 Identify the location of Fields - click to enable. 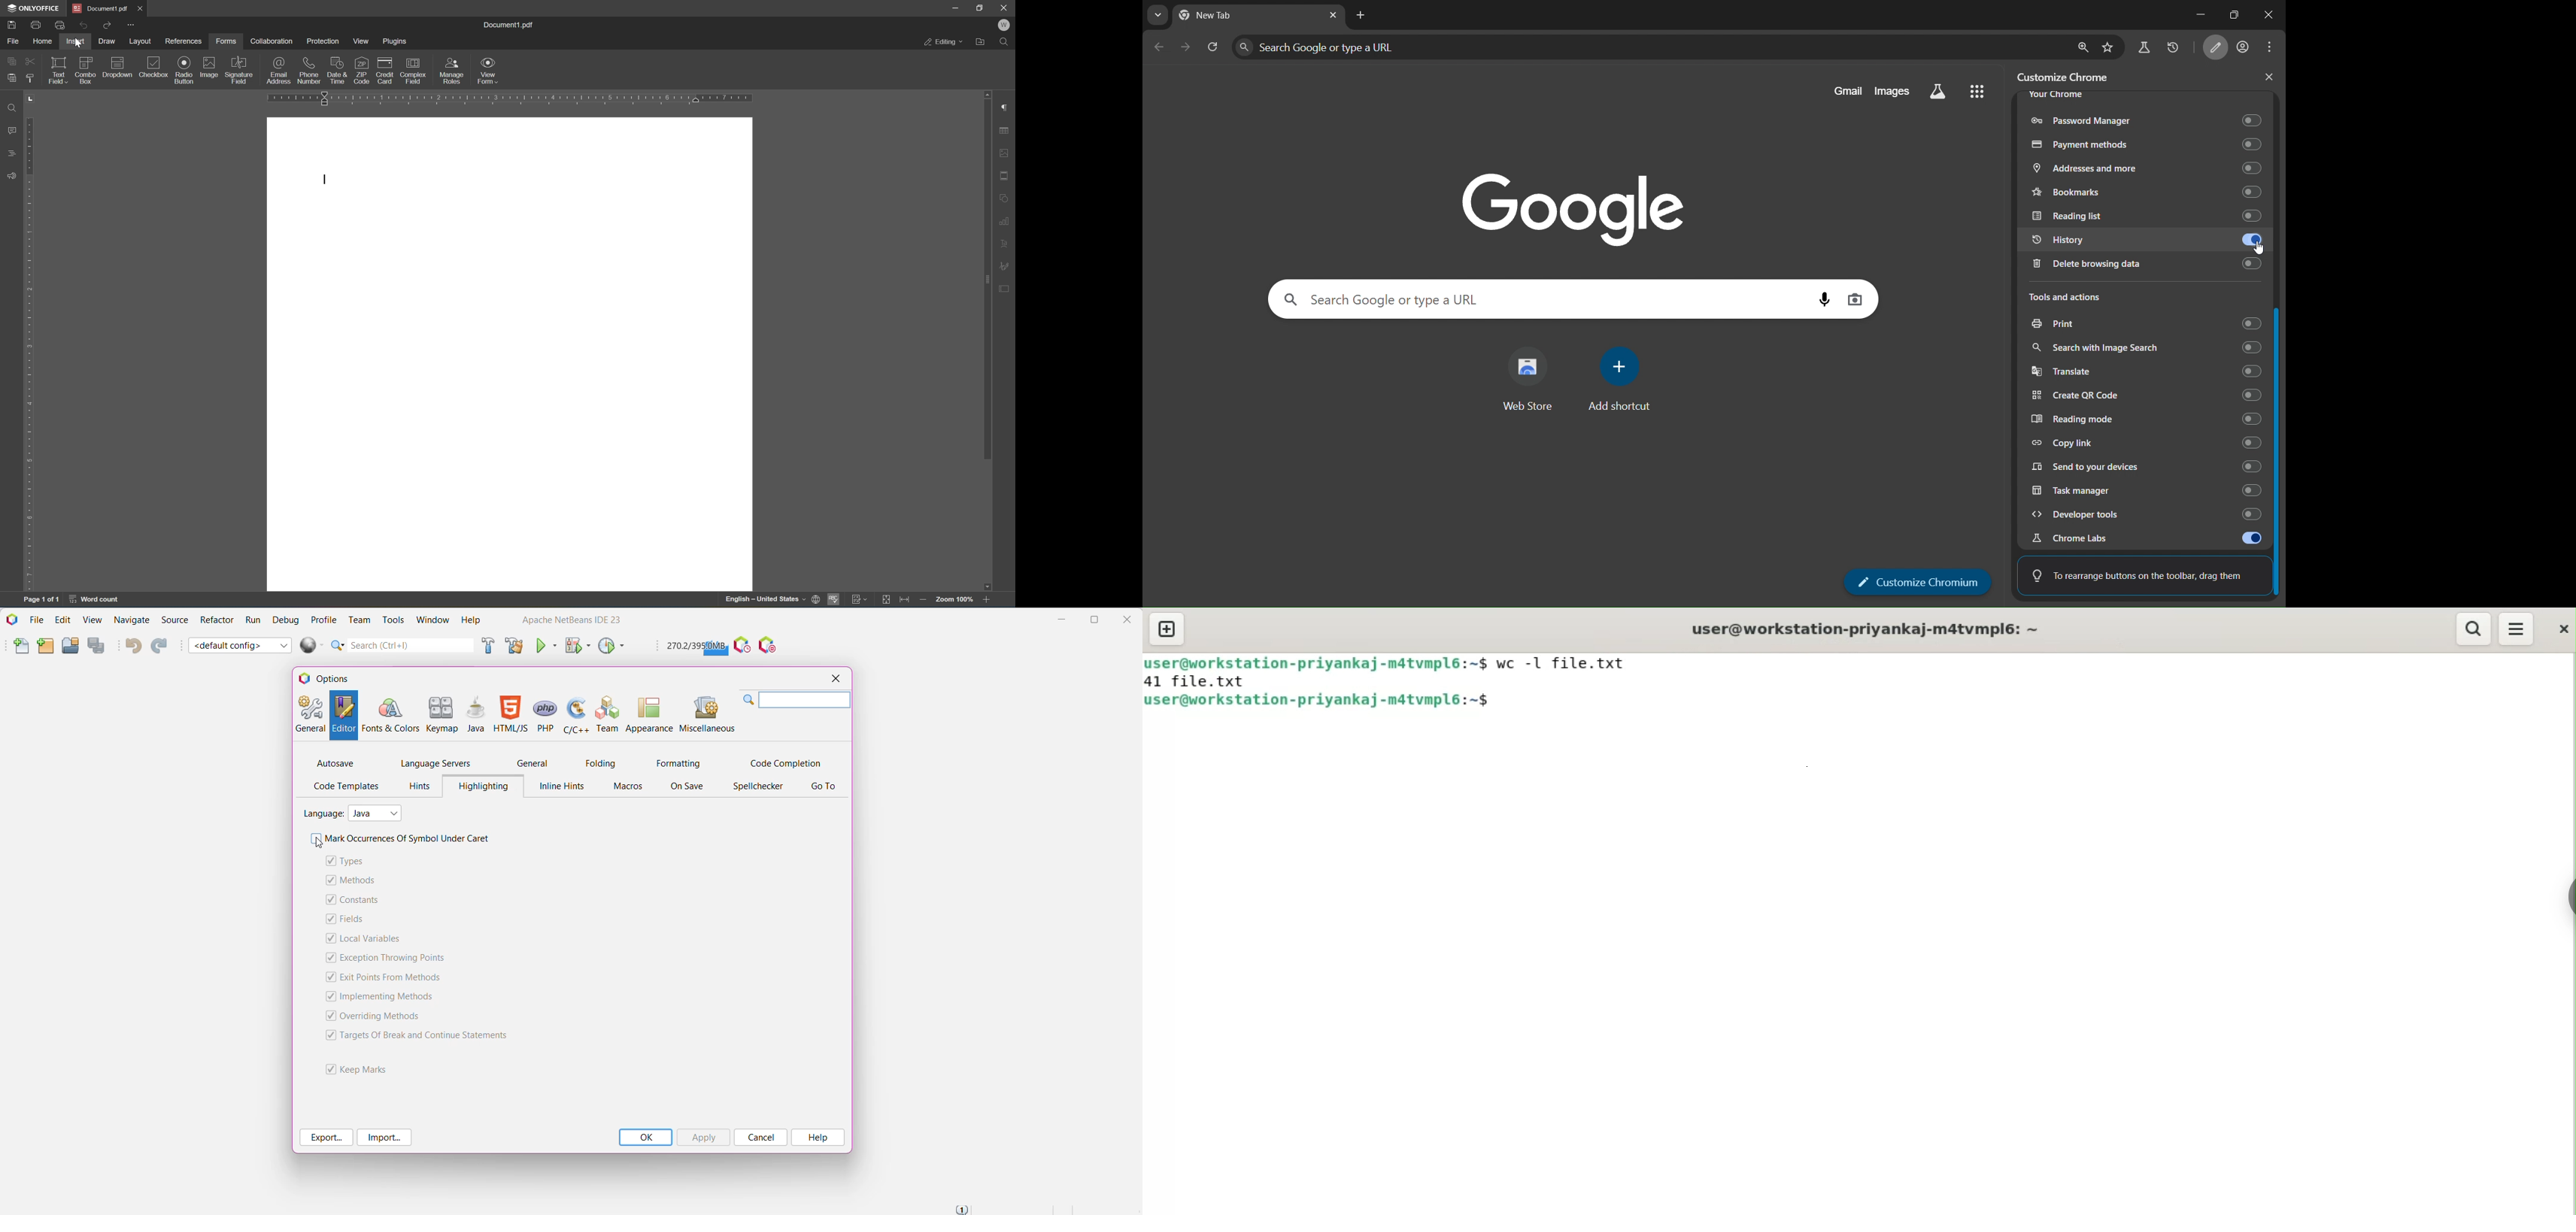
(354, 920).